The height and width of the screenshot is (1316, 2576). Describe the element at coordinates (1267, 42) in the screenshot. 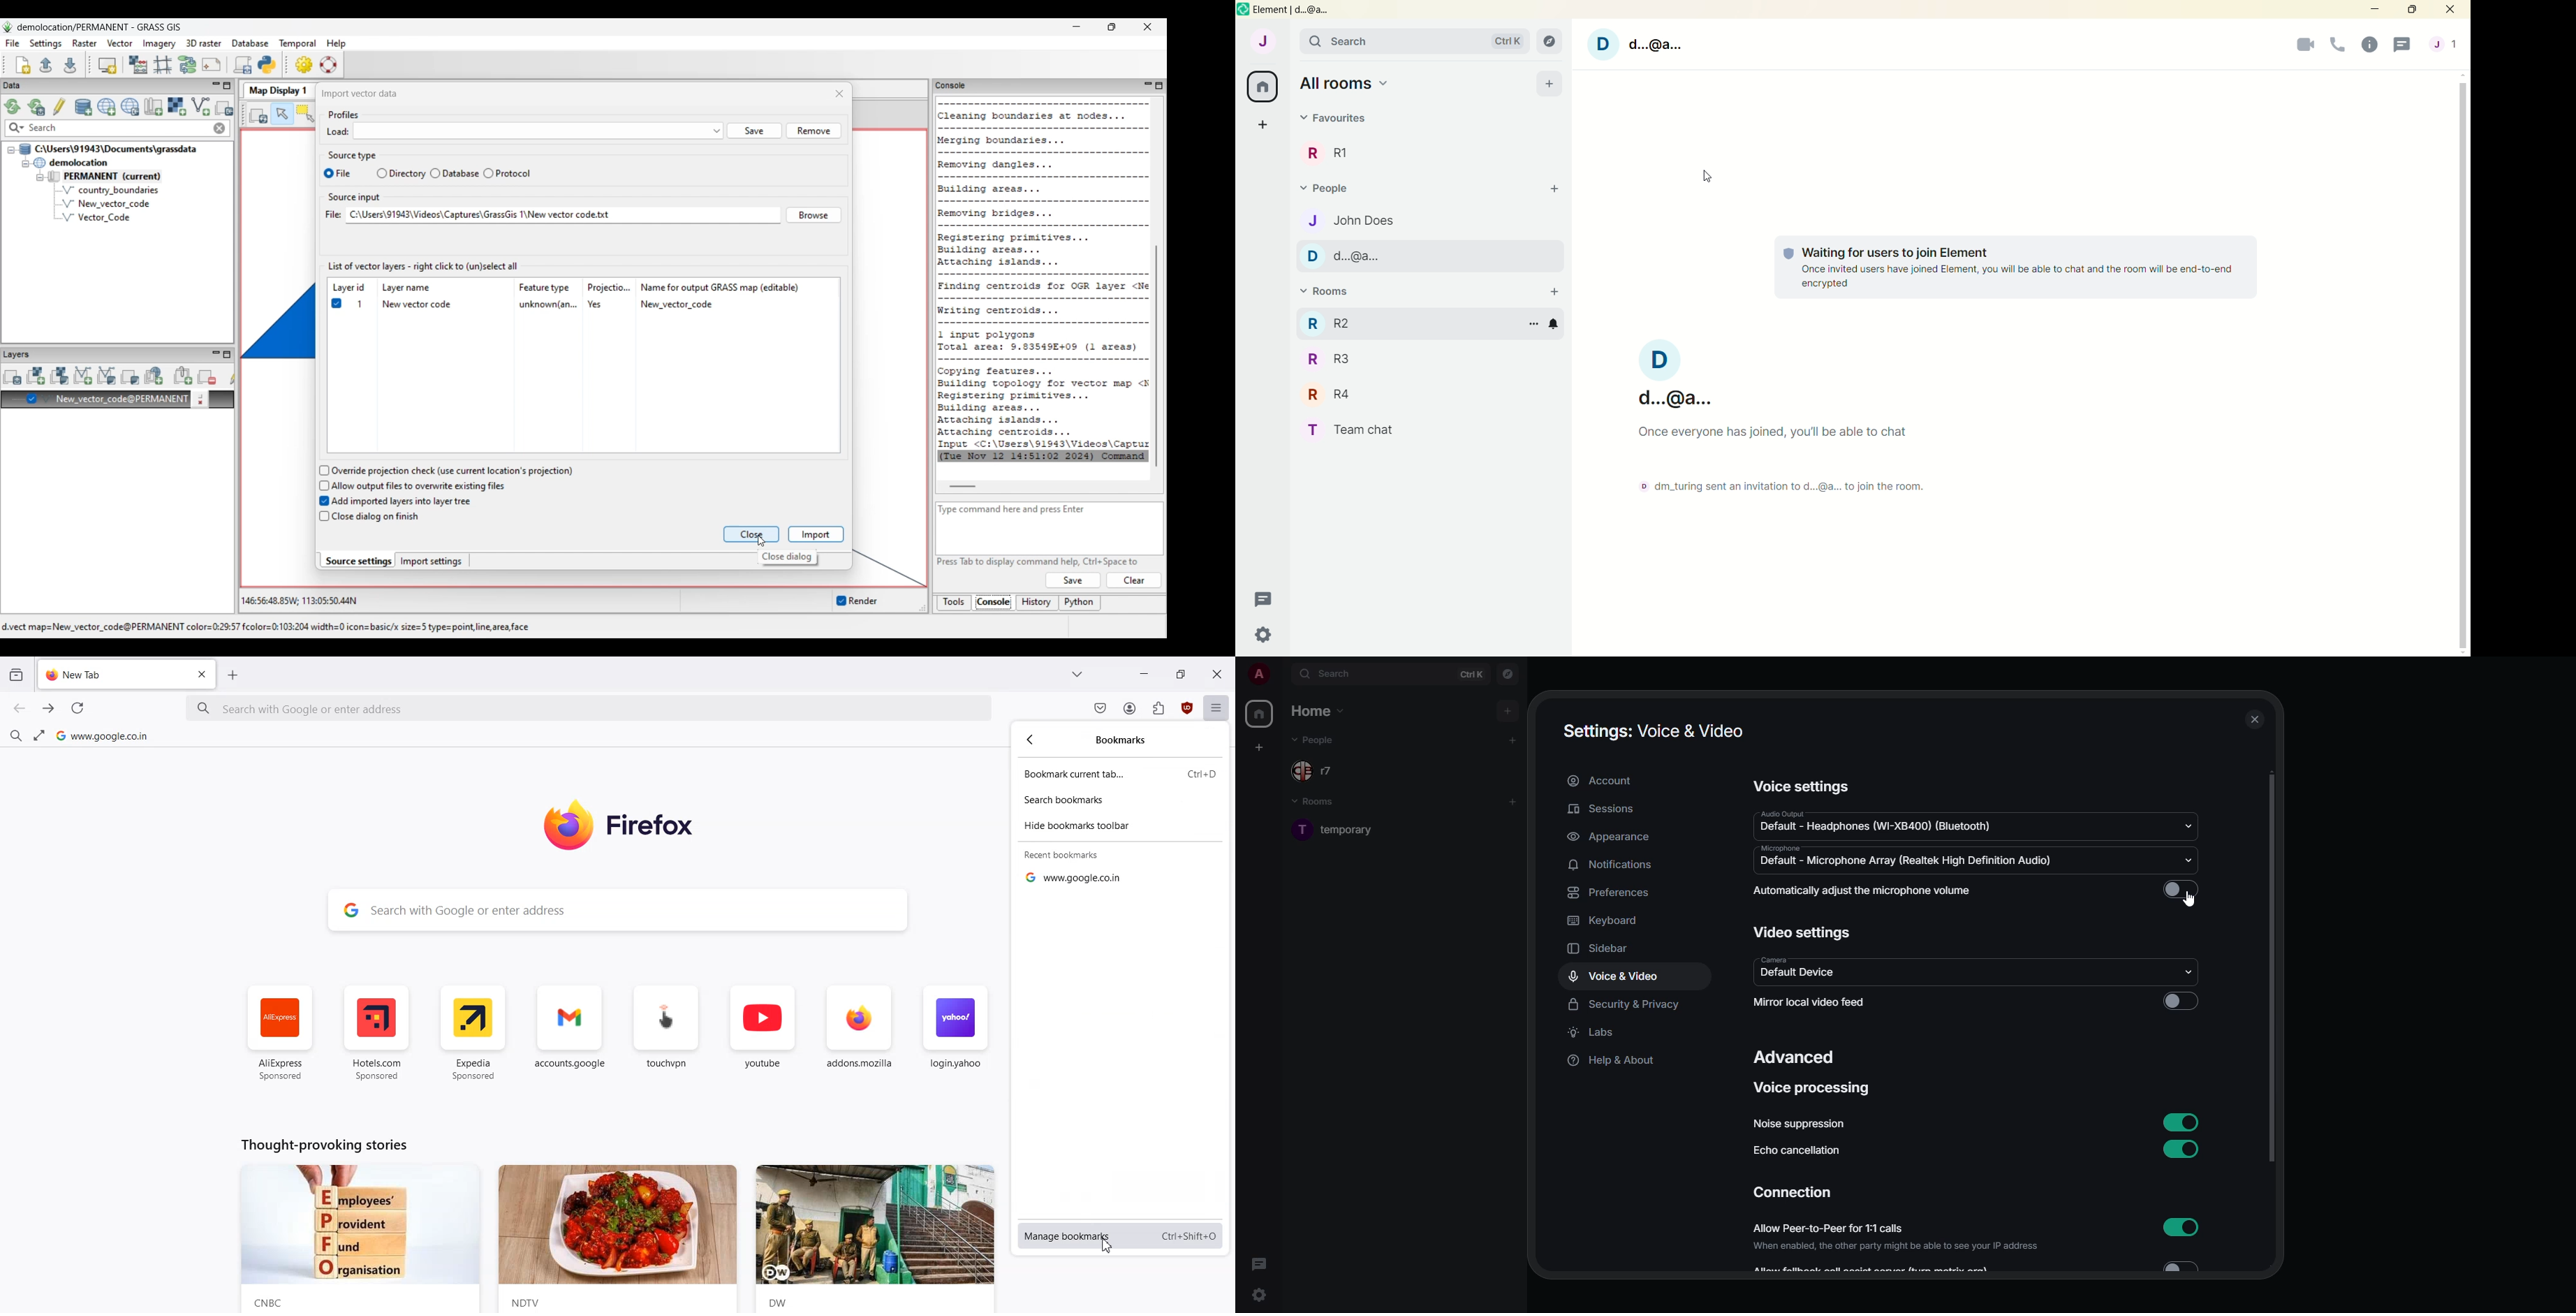

I see `account` at that location.